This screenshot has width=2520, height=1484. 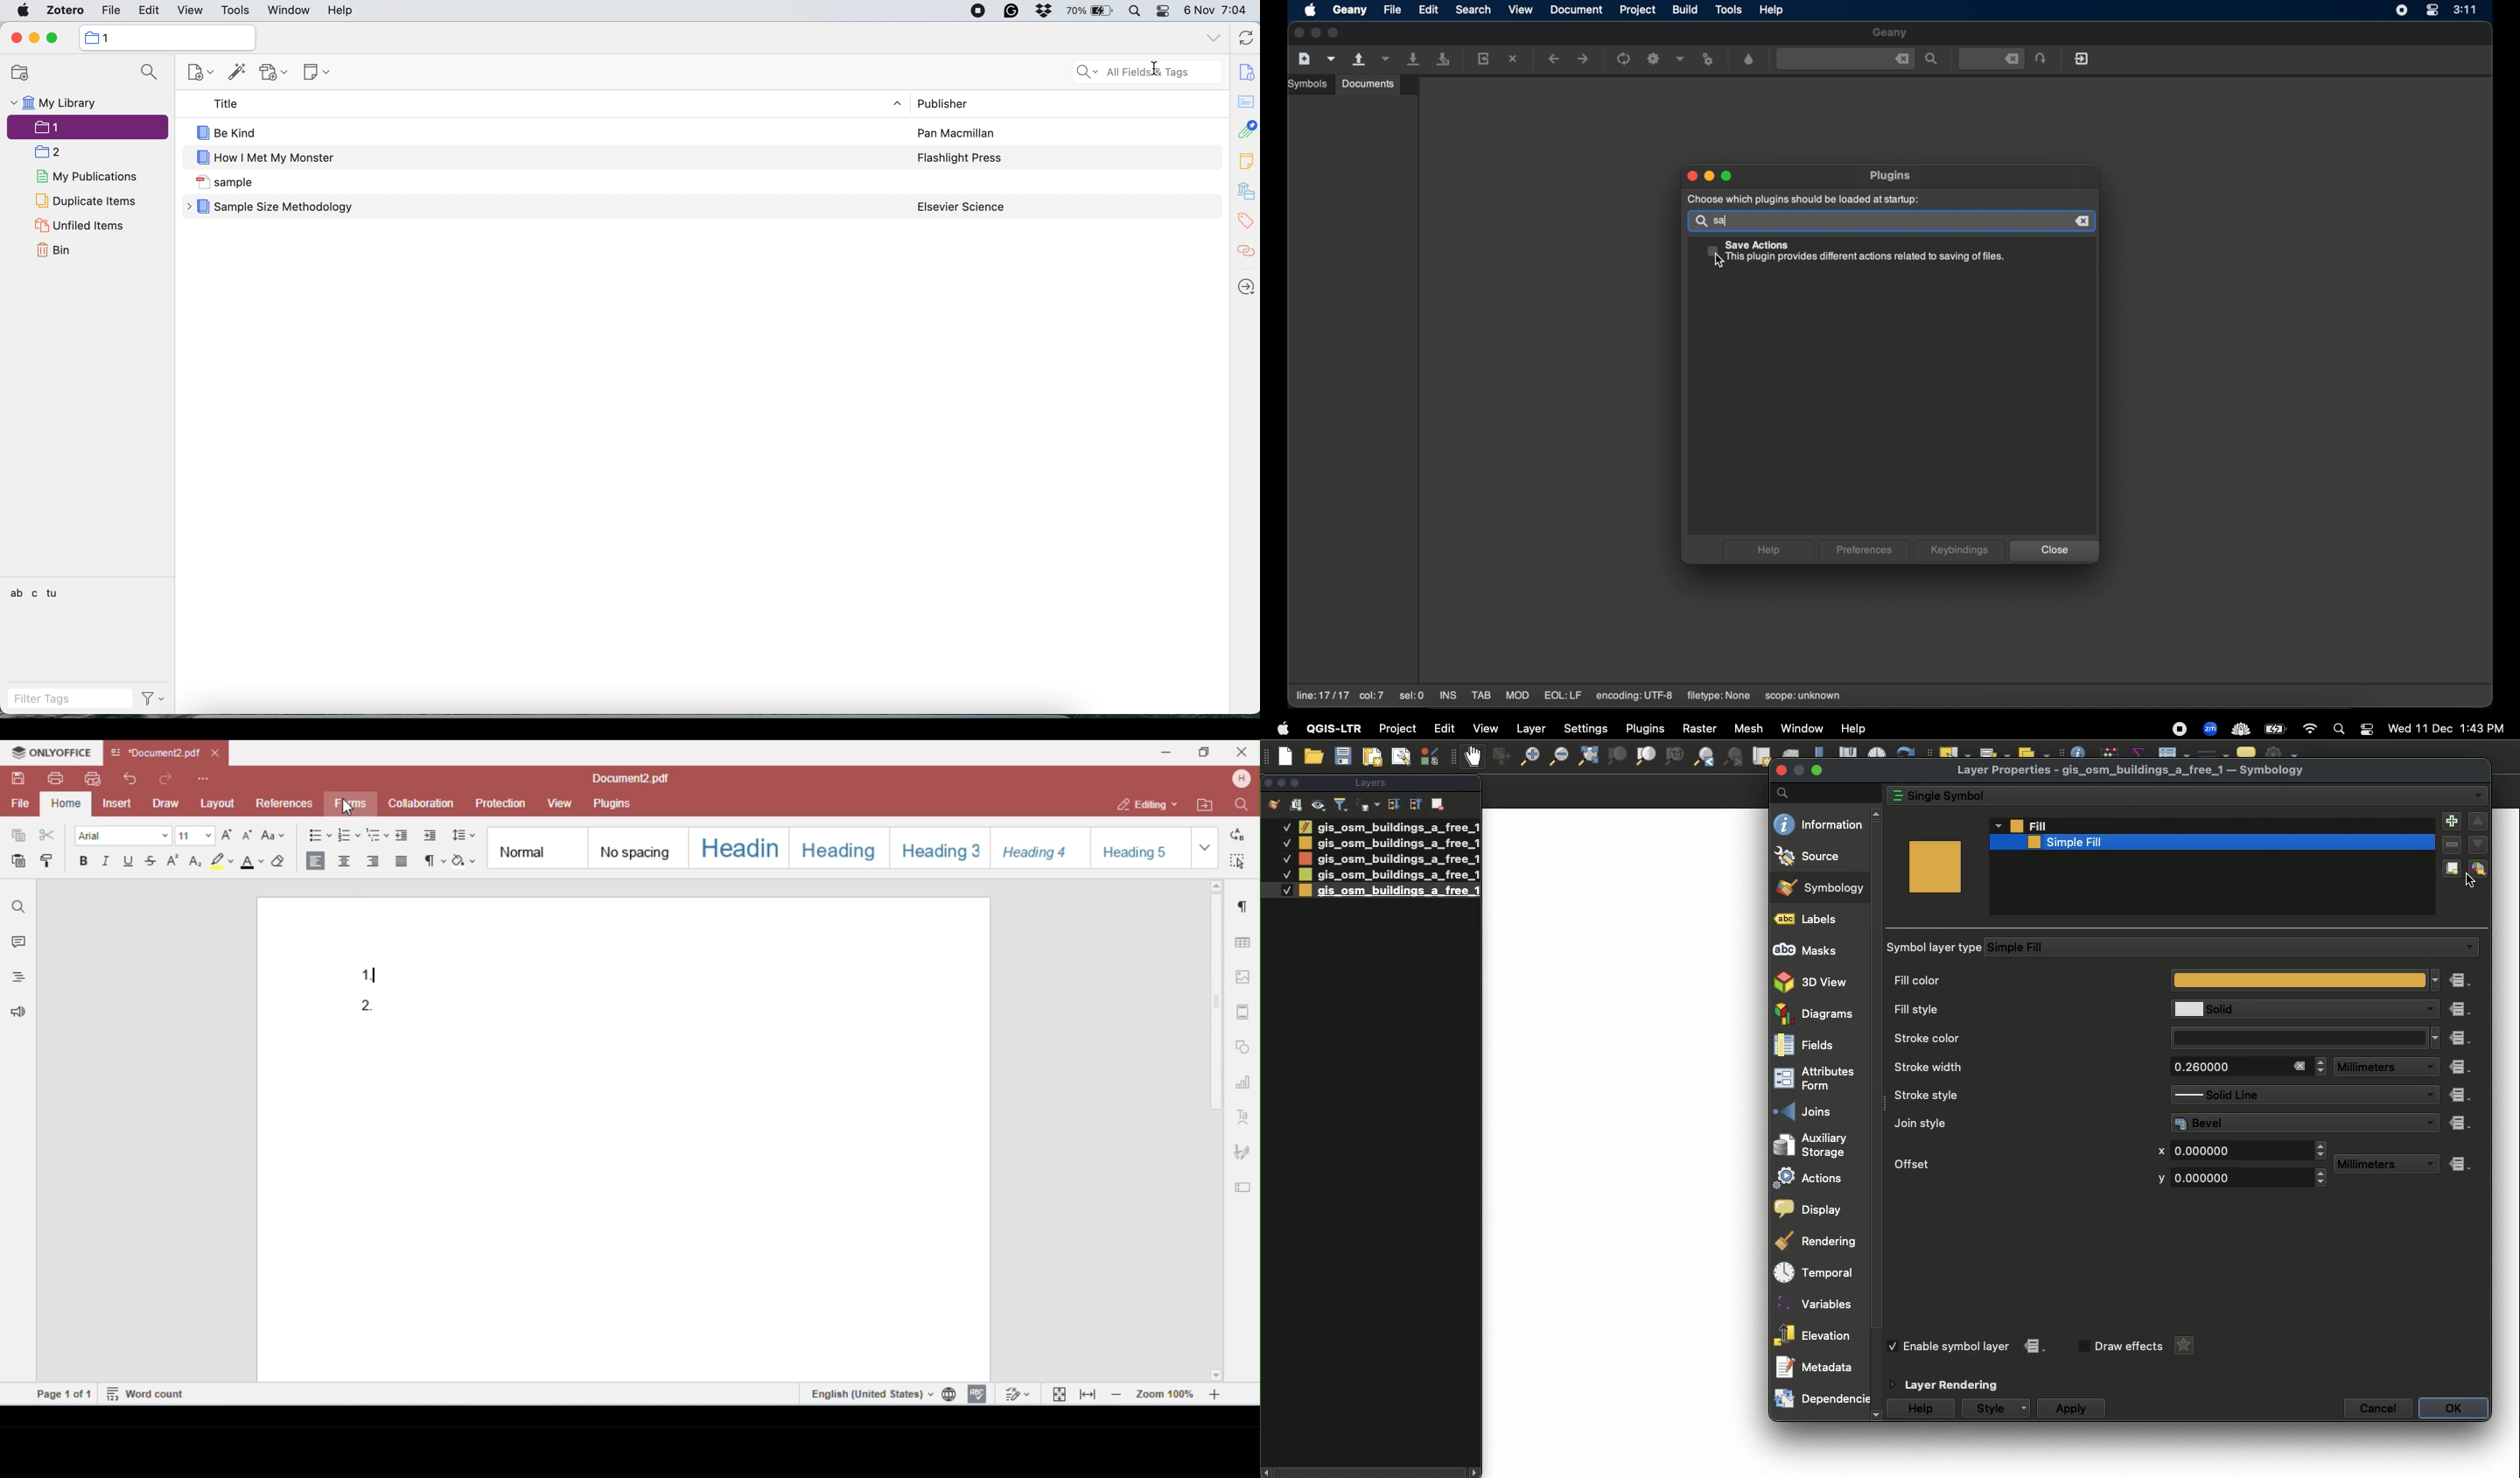 I want to click on edit, so click(x=149, y=11).